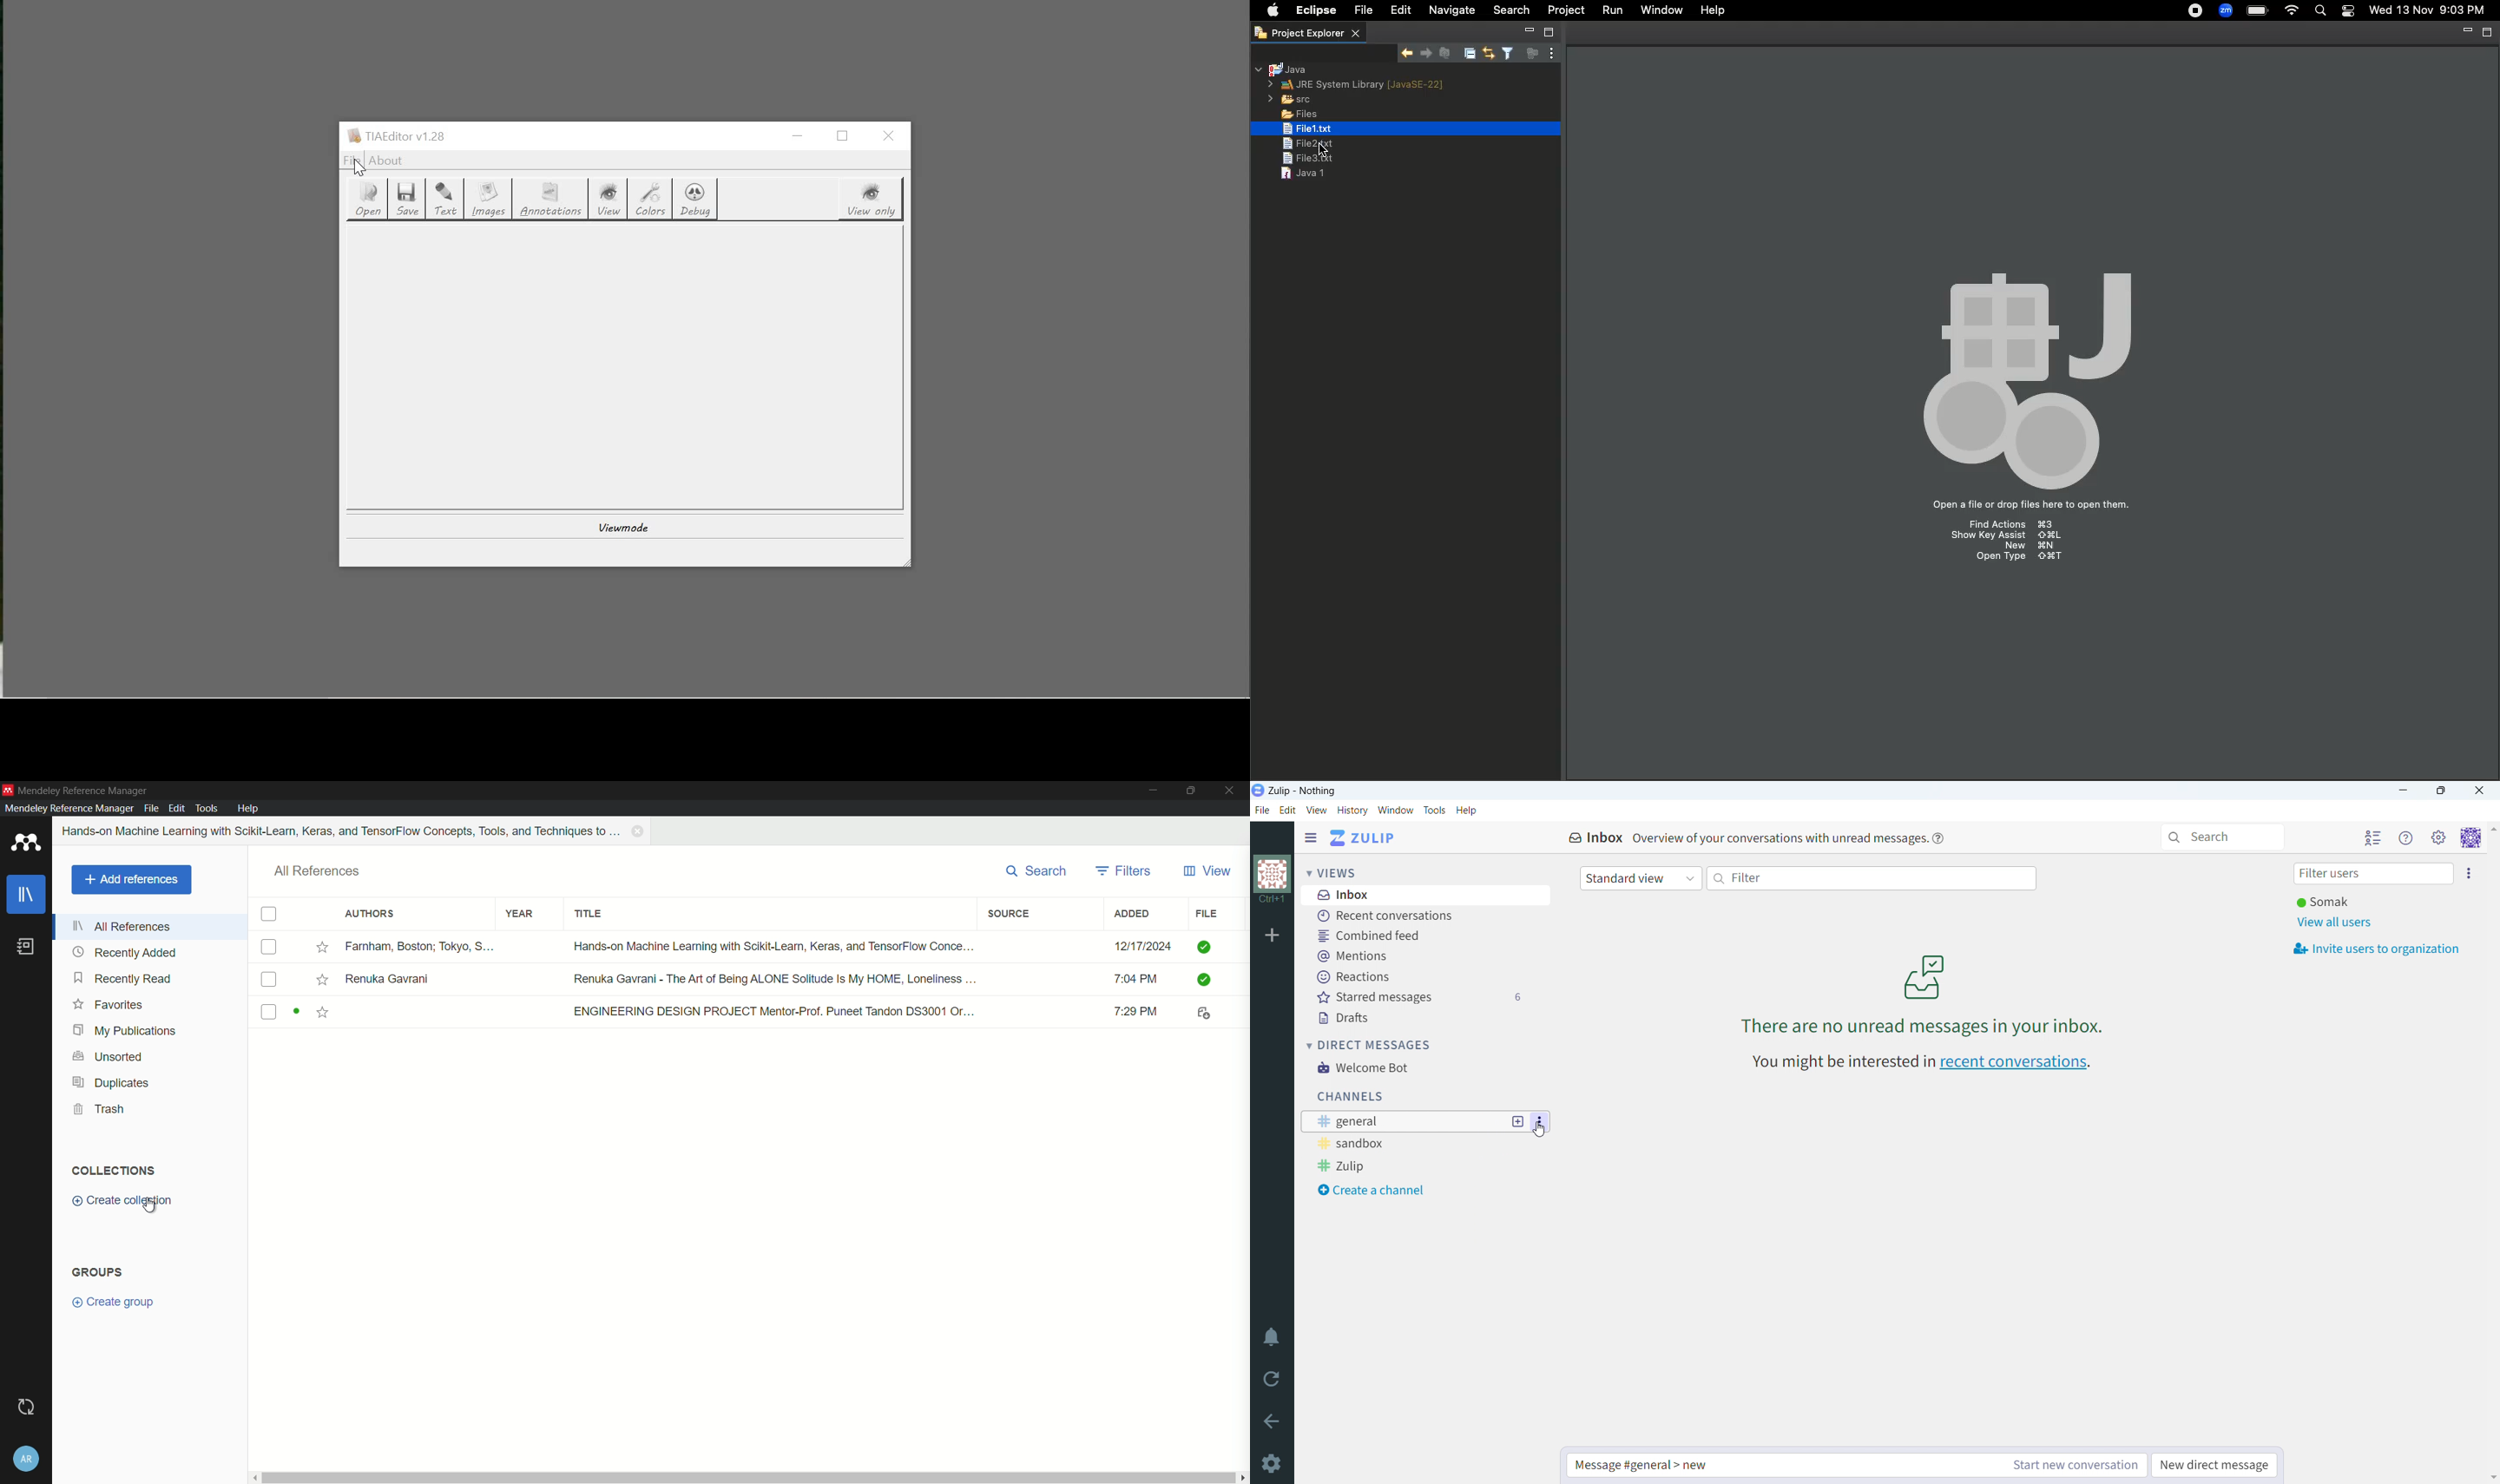  What do you see at coordinates (1233, 791) in the screenshot?
I see `close` at bounding box center [1233, 791].